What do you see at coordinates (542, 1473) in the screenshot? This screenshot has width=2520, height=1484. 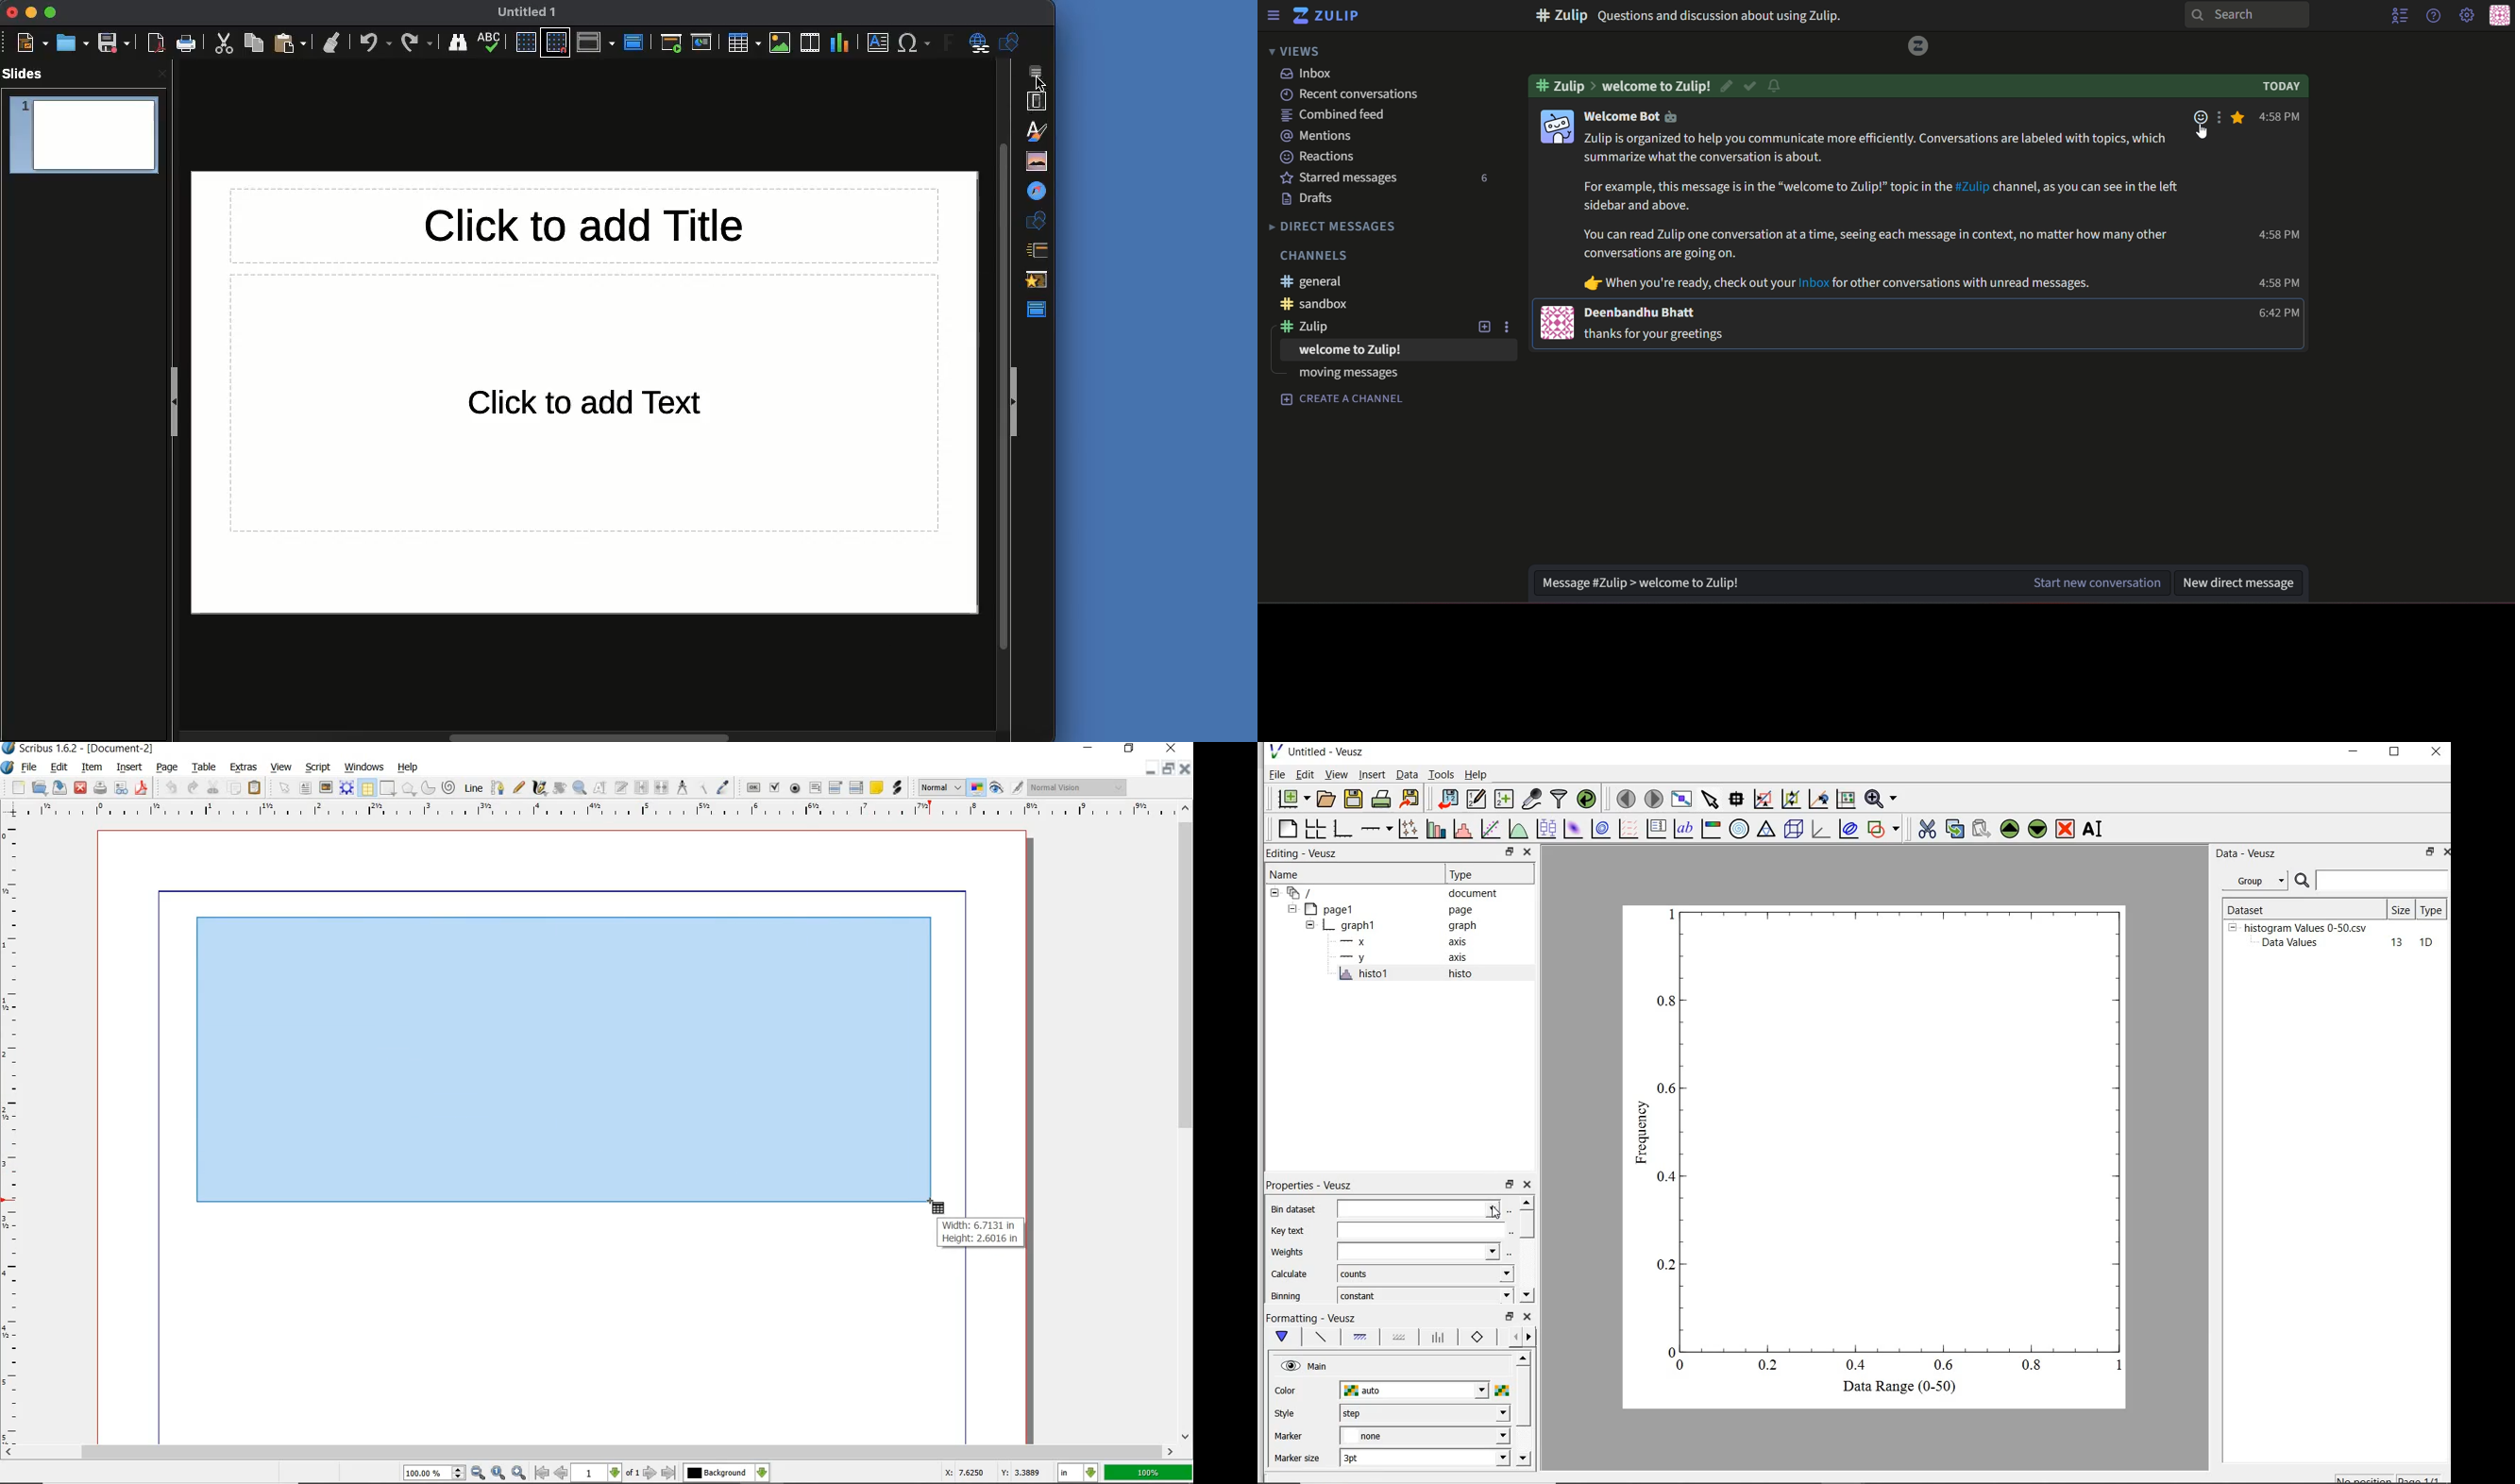 I see `go to first page` at bounding box center [542, 1473].